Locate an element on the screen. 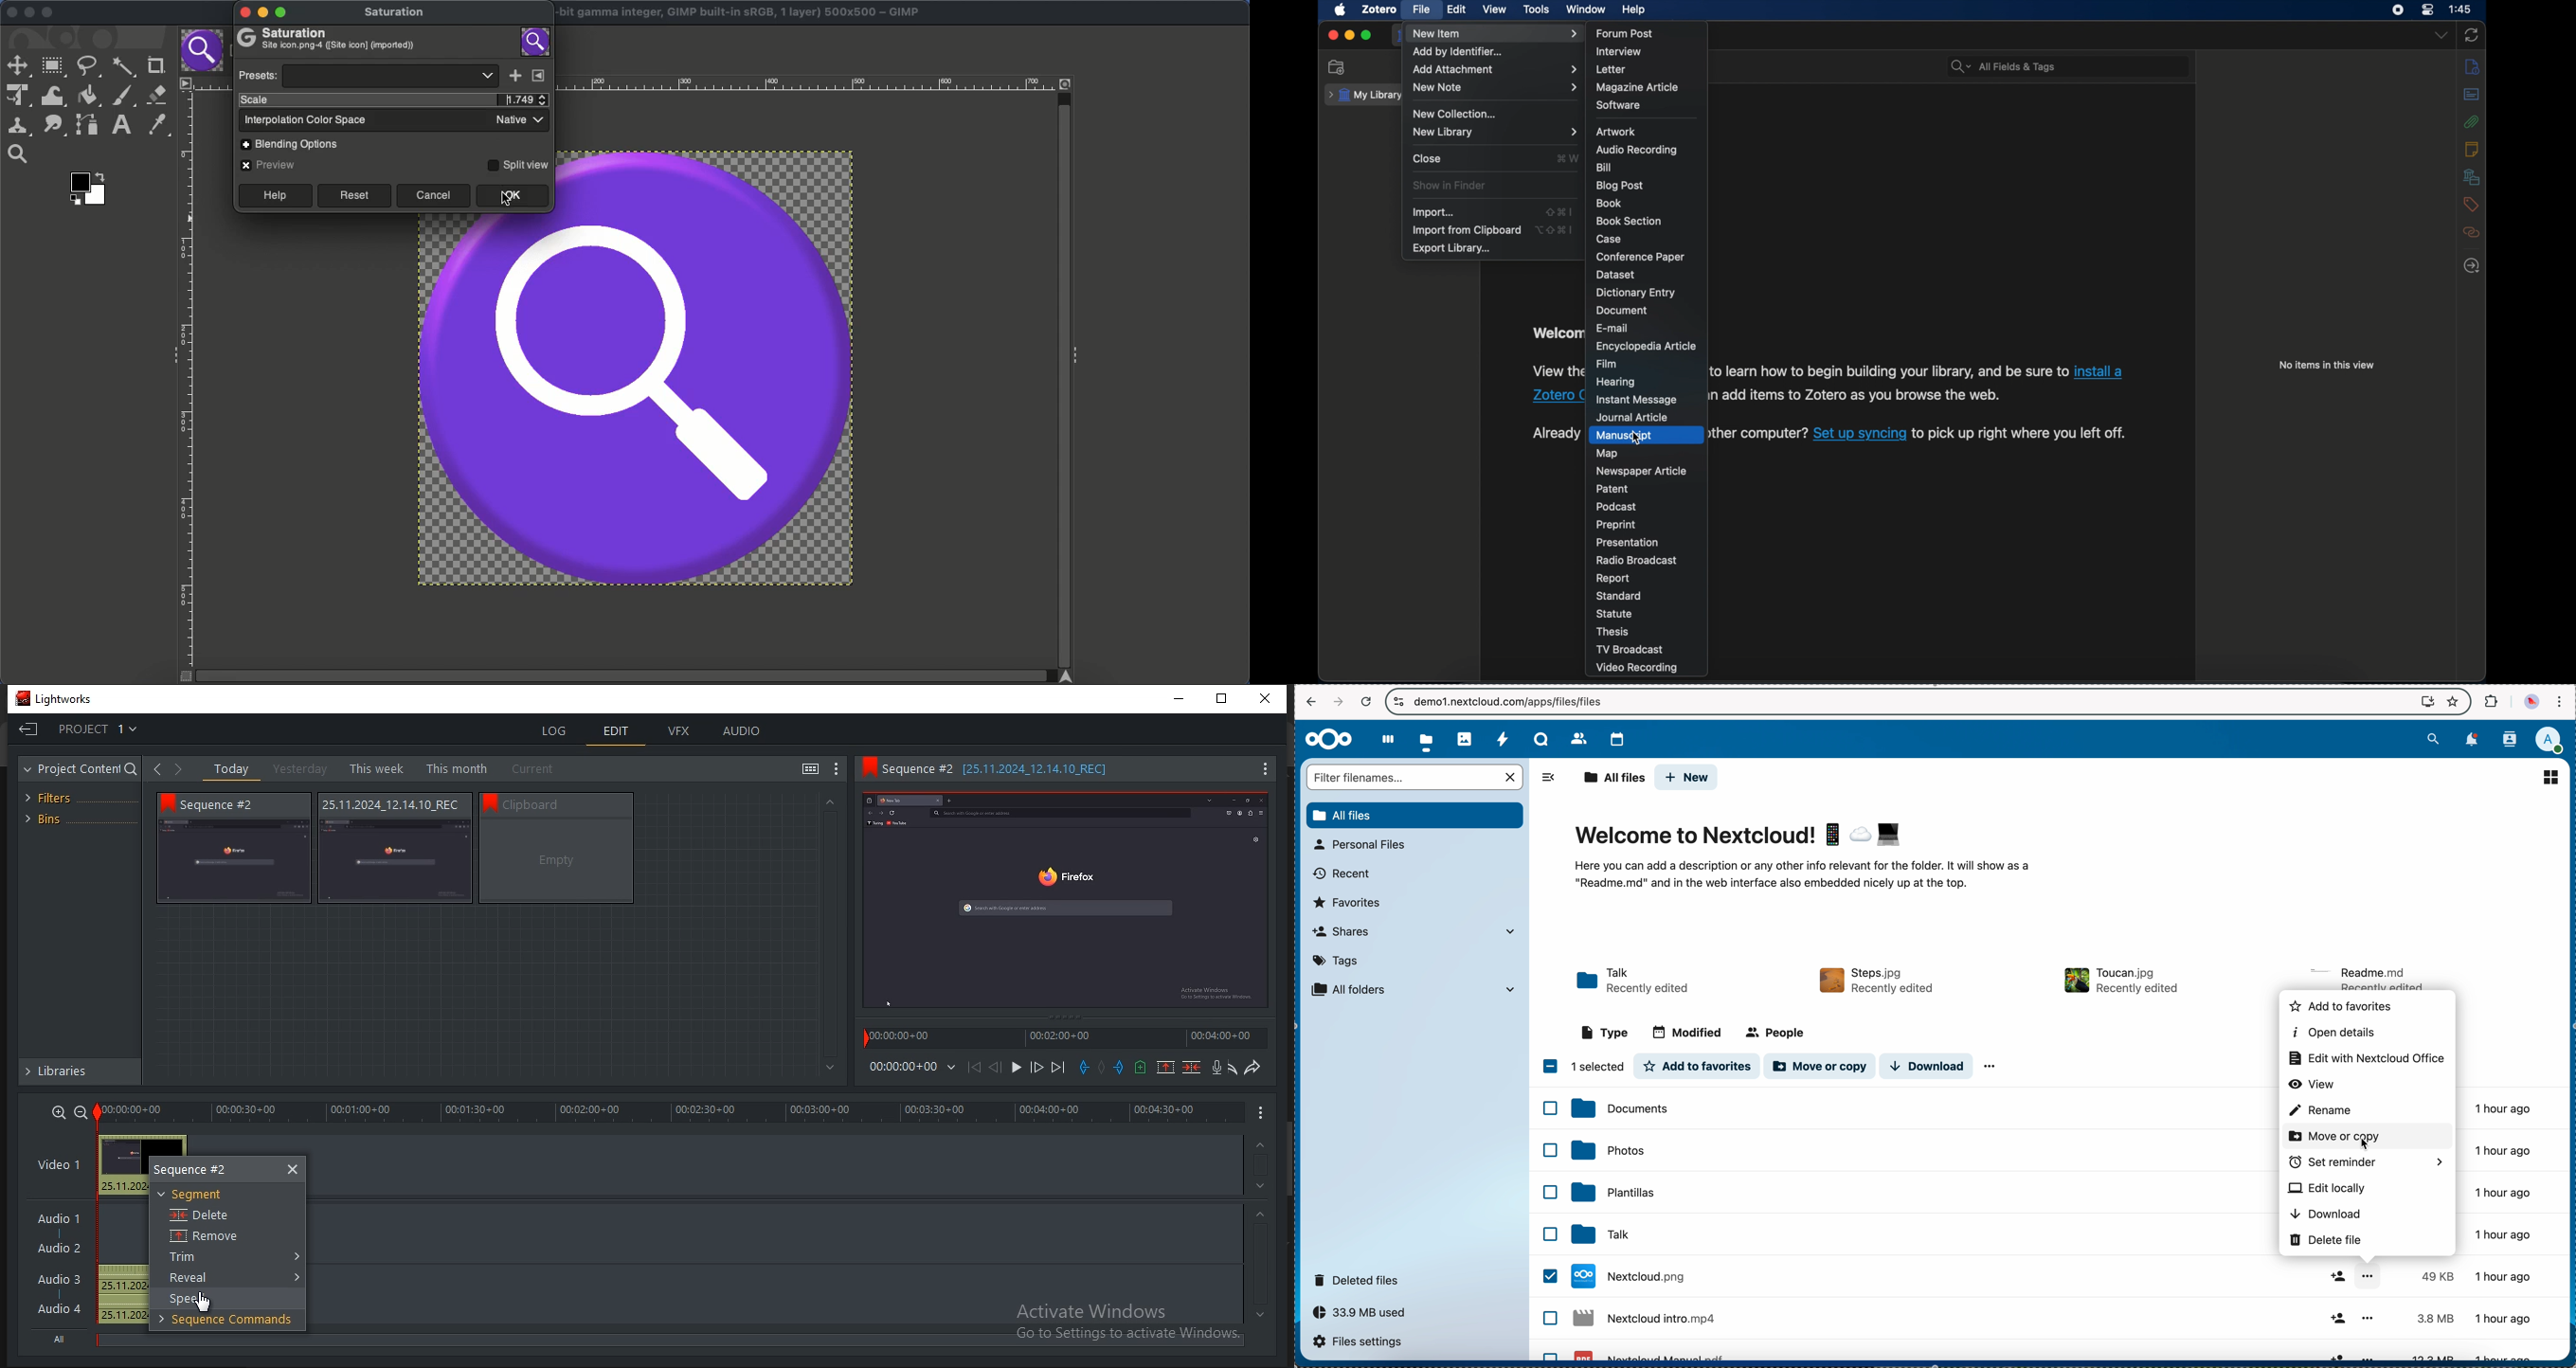 The width and height of the screenshot is (2576, 1372). modified is located at coordinates (1688, 1033).